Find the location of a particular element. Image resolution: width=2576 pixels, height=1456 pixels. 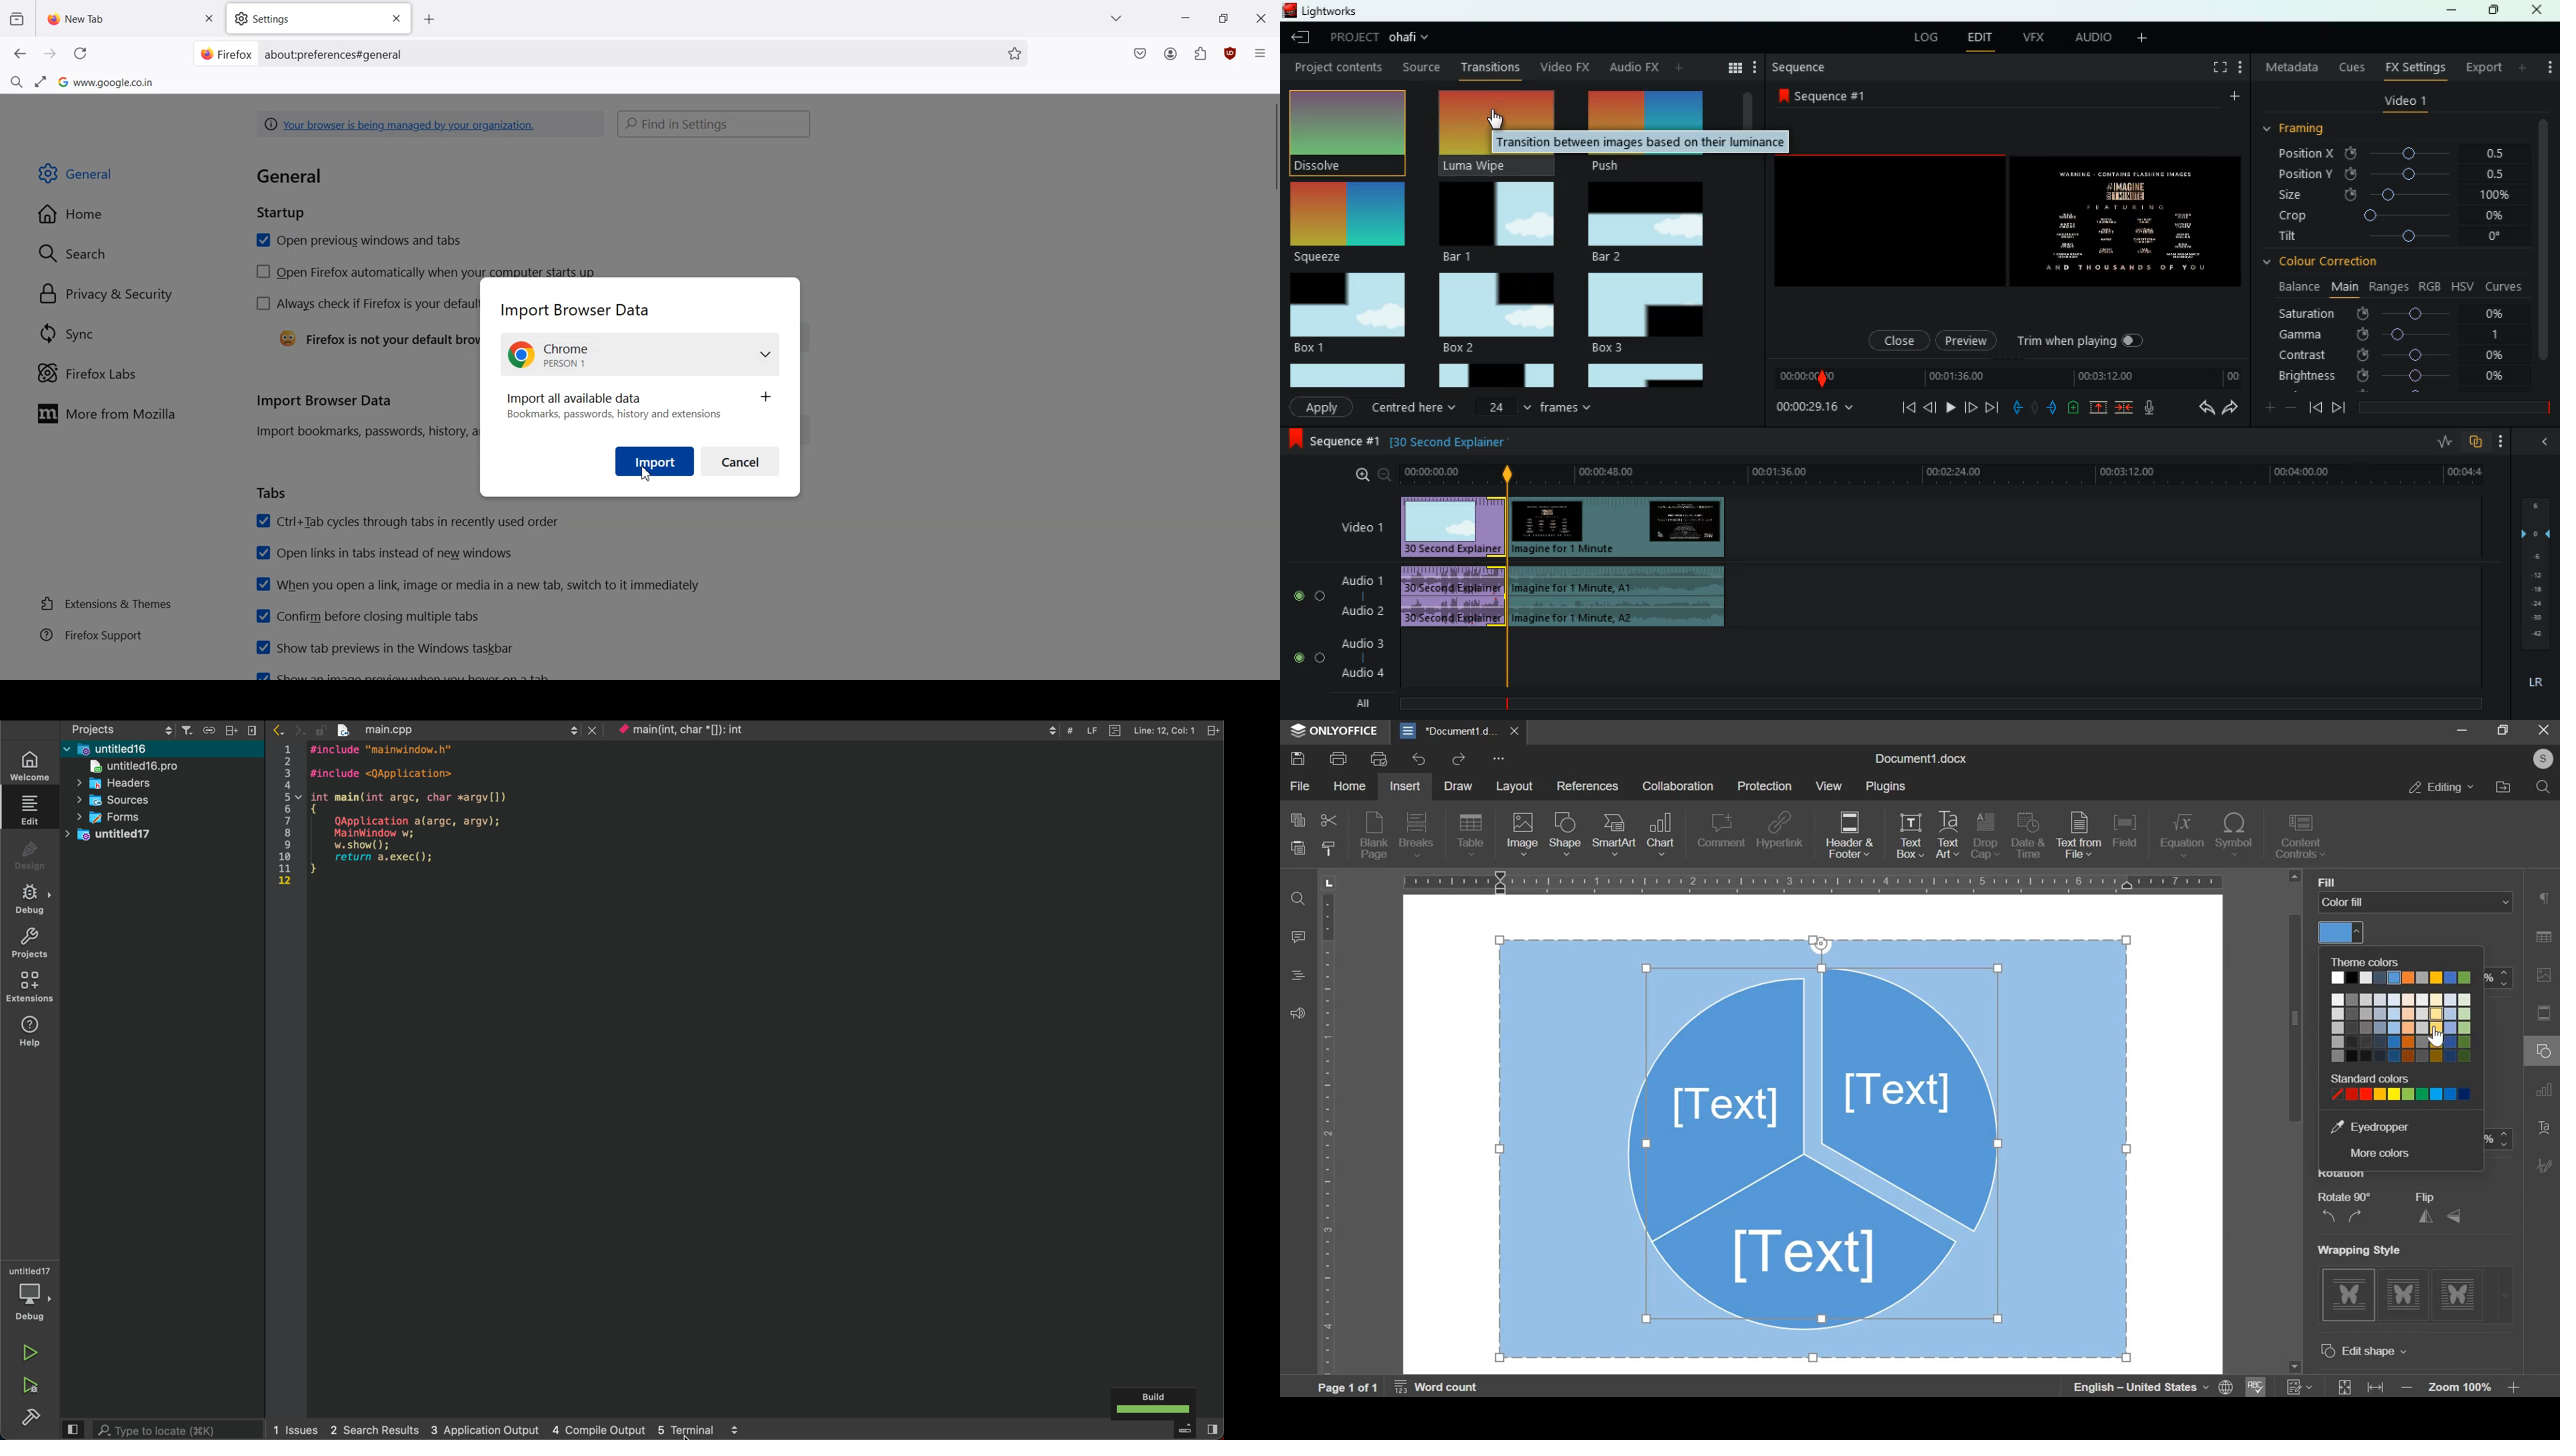

zoom is located at coordinates (2464, 1386).